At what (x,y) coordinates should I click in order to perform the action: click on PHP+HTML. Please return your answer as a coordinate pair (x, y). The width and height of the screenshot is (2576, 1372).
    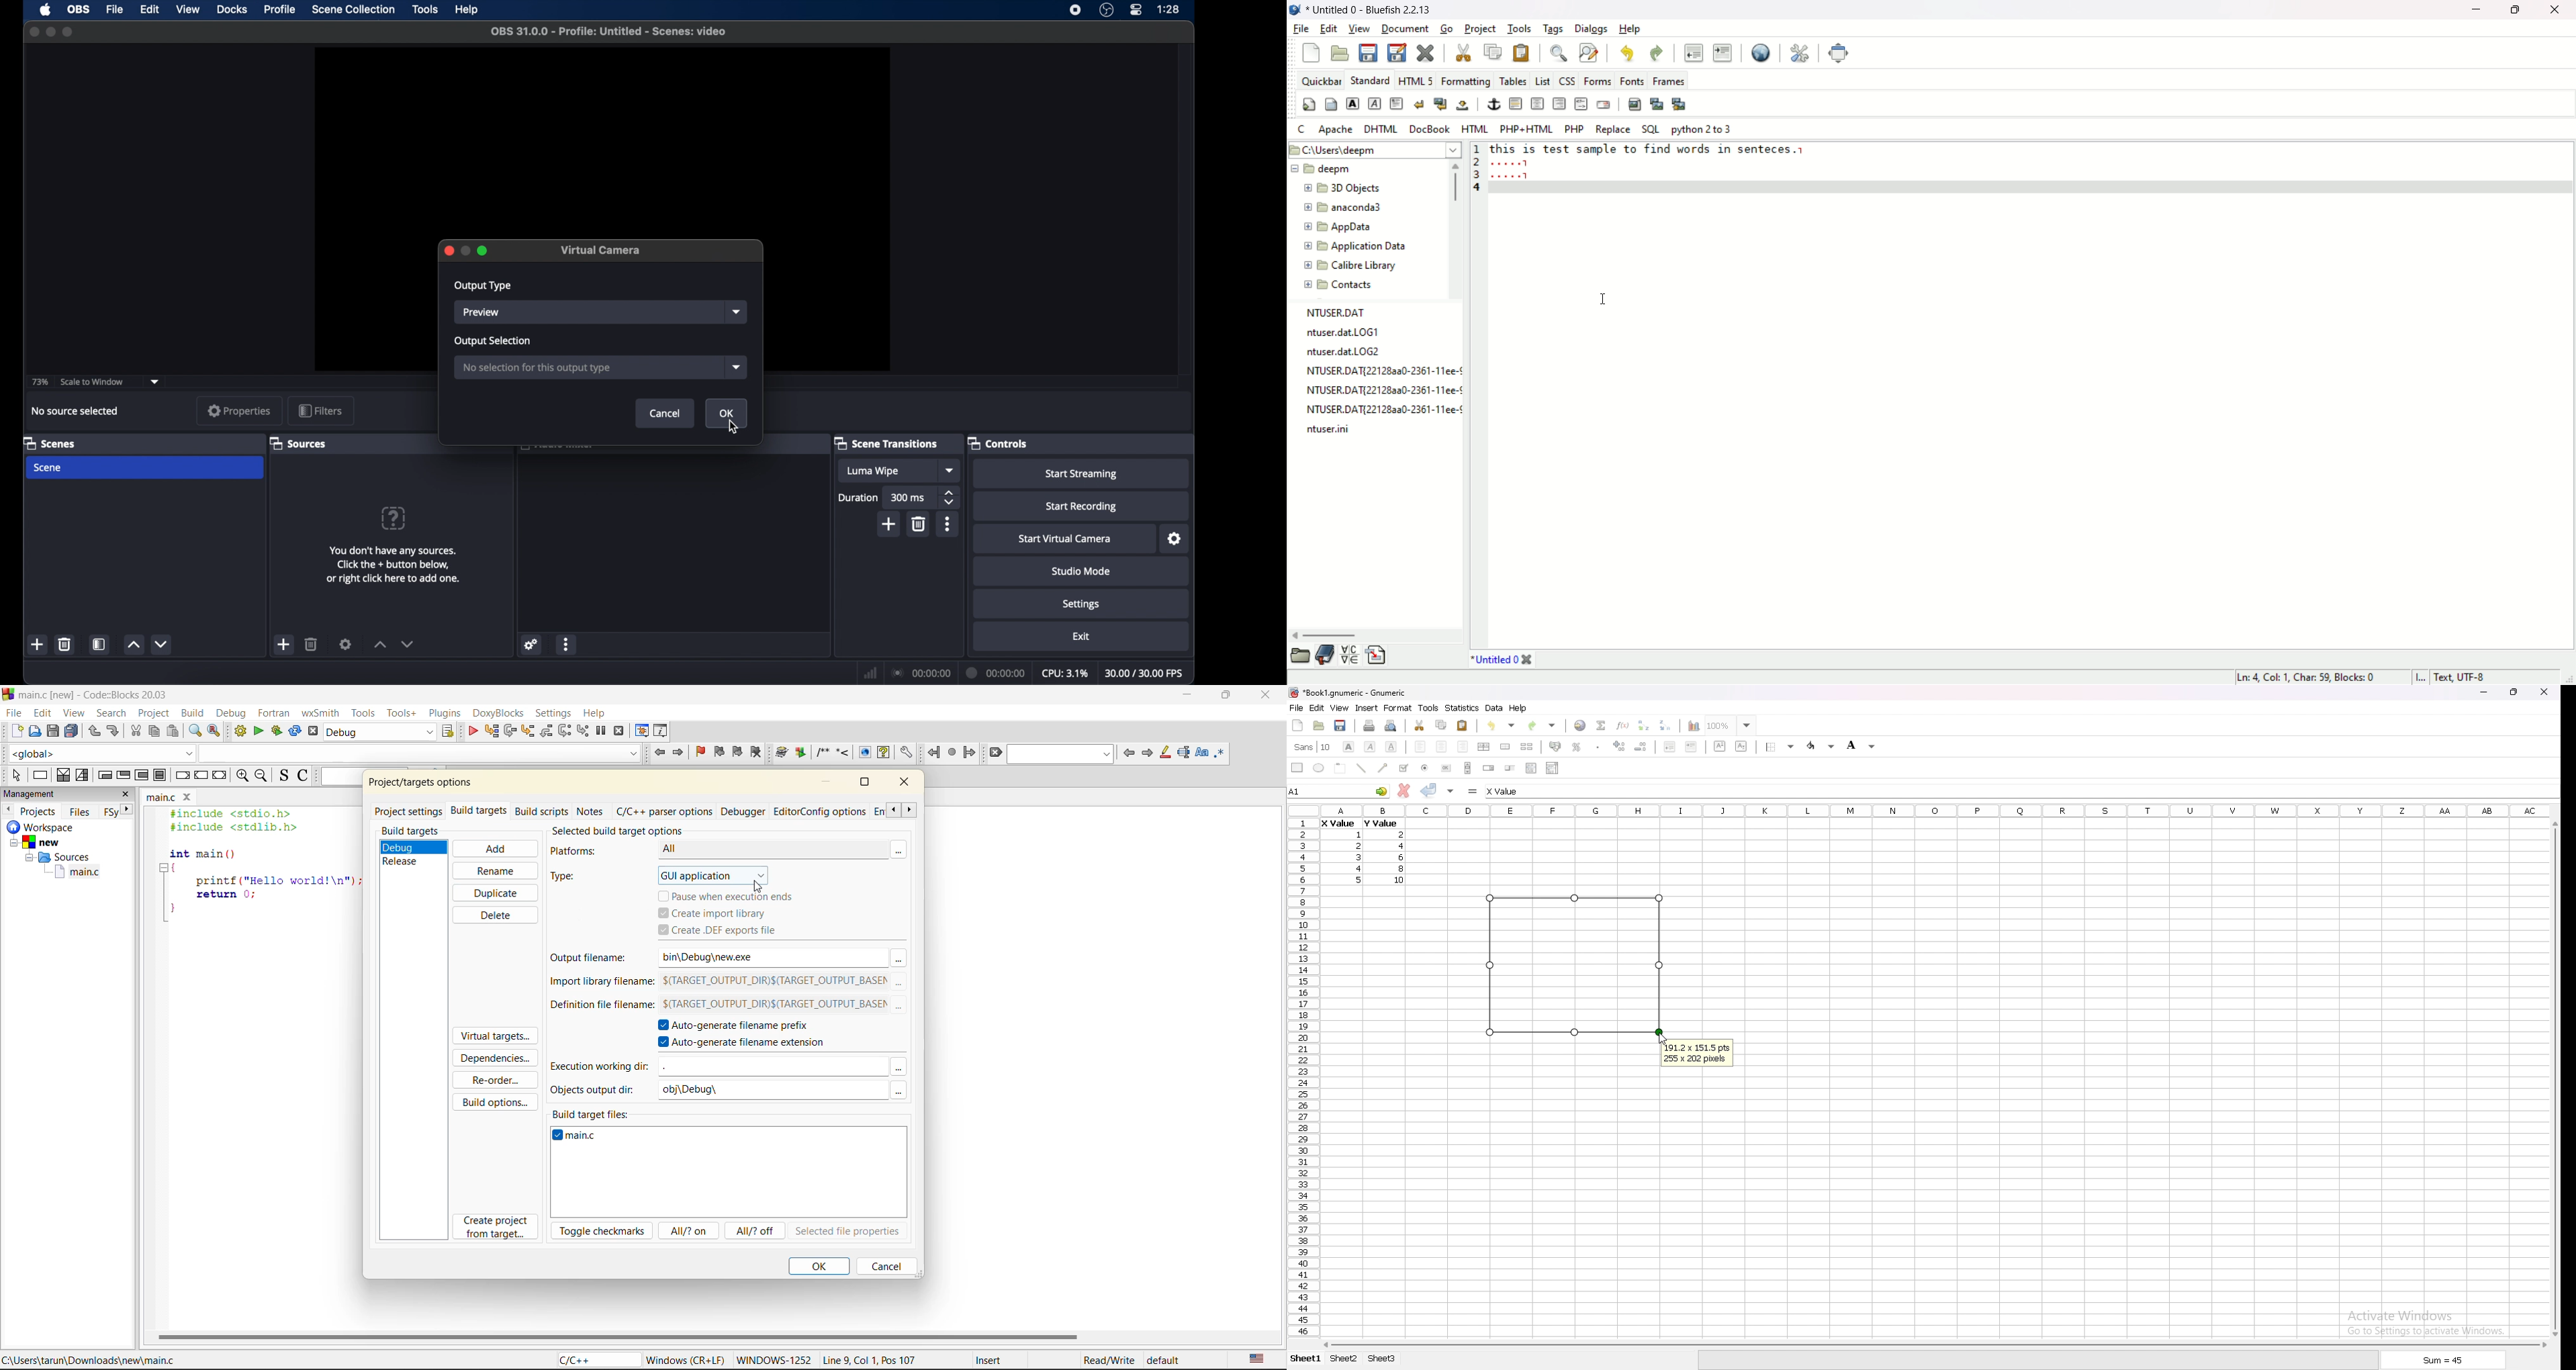
    Looking at the image, I should click on (1525, 128).